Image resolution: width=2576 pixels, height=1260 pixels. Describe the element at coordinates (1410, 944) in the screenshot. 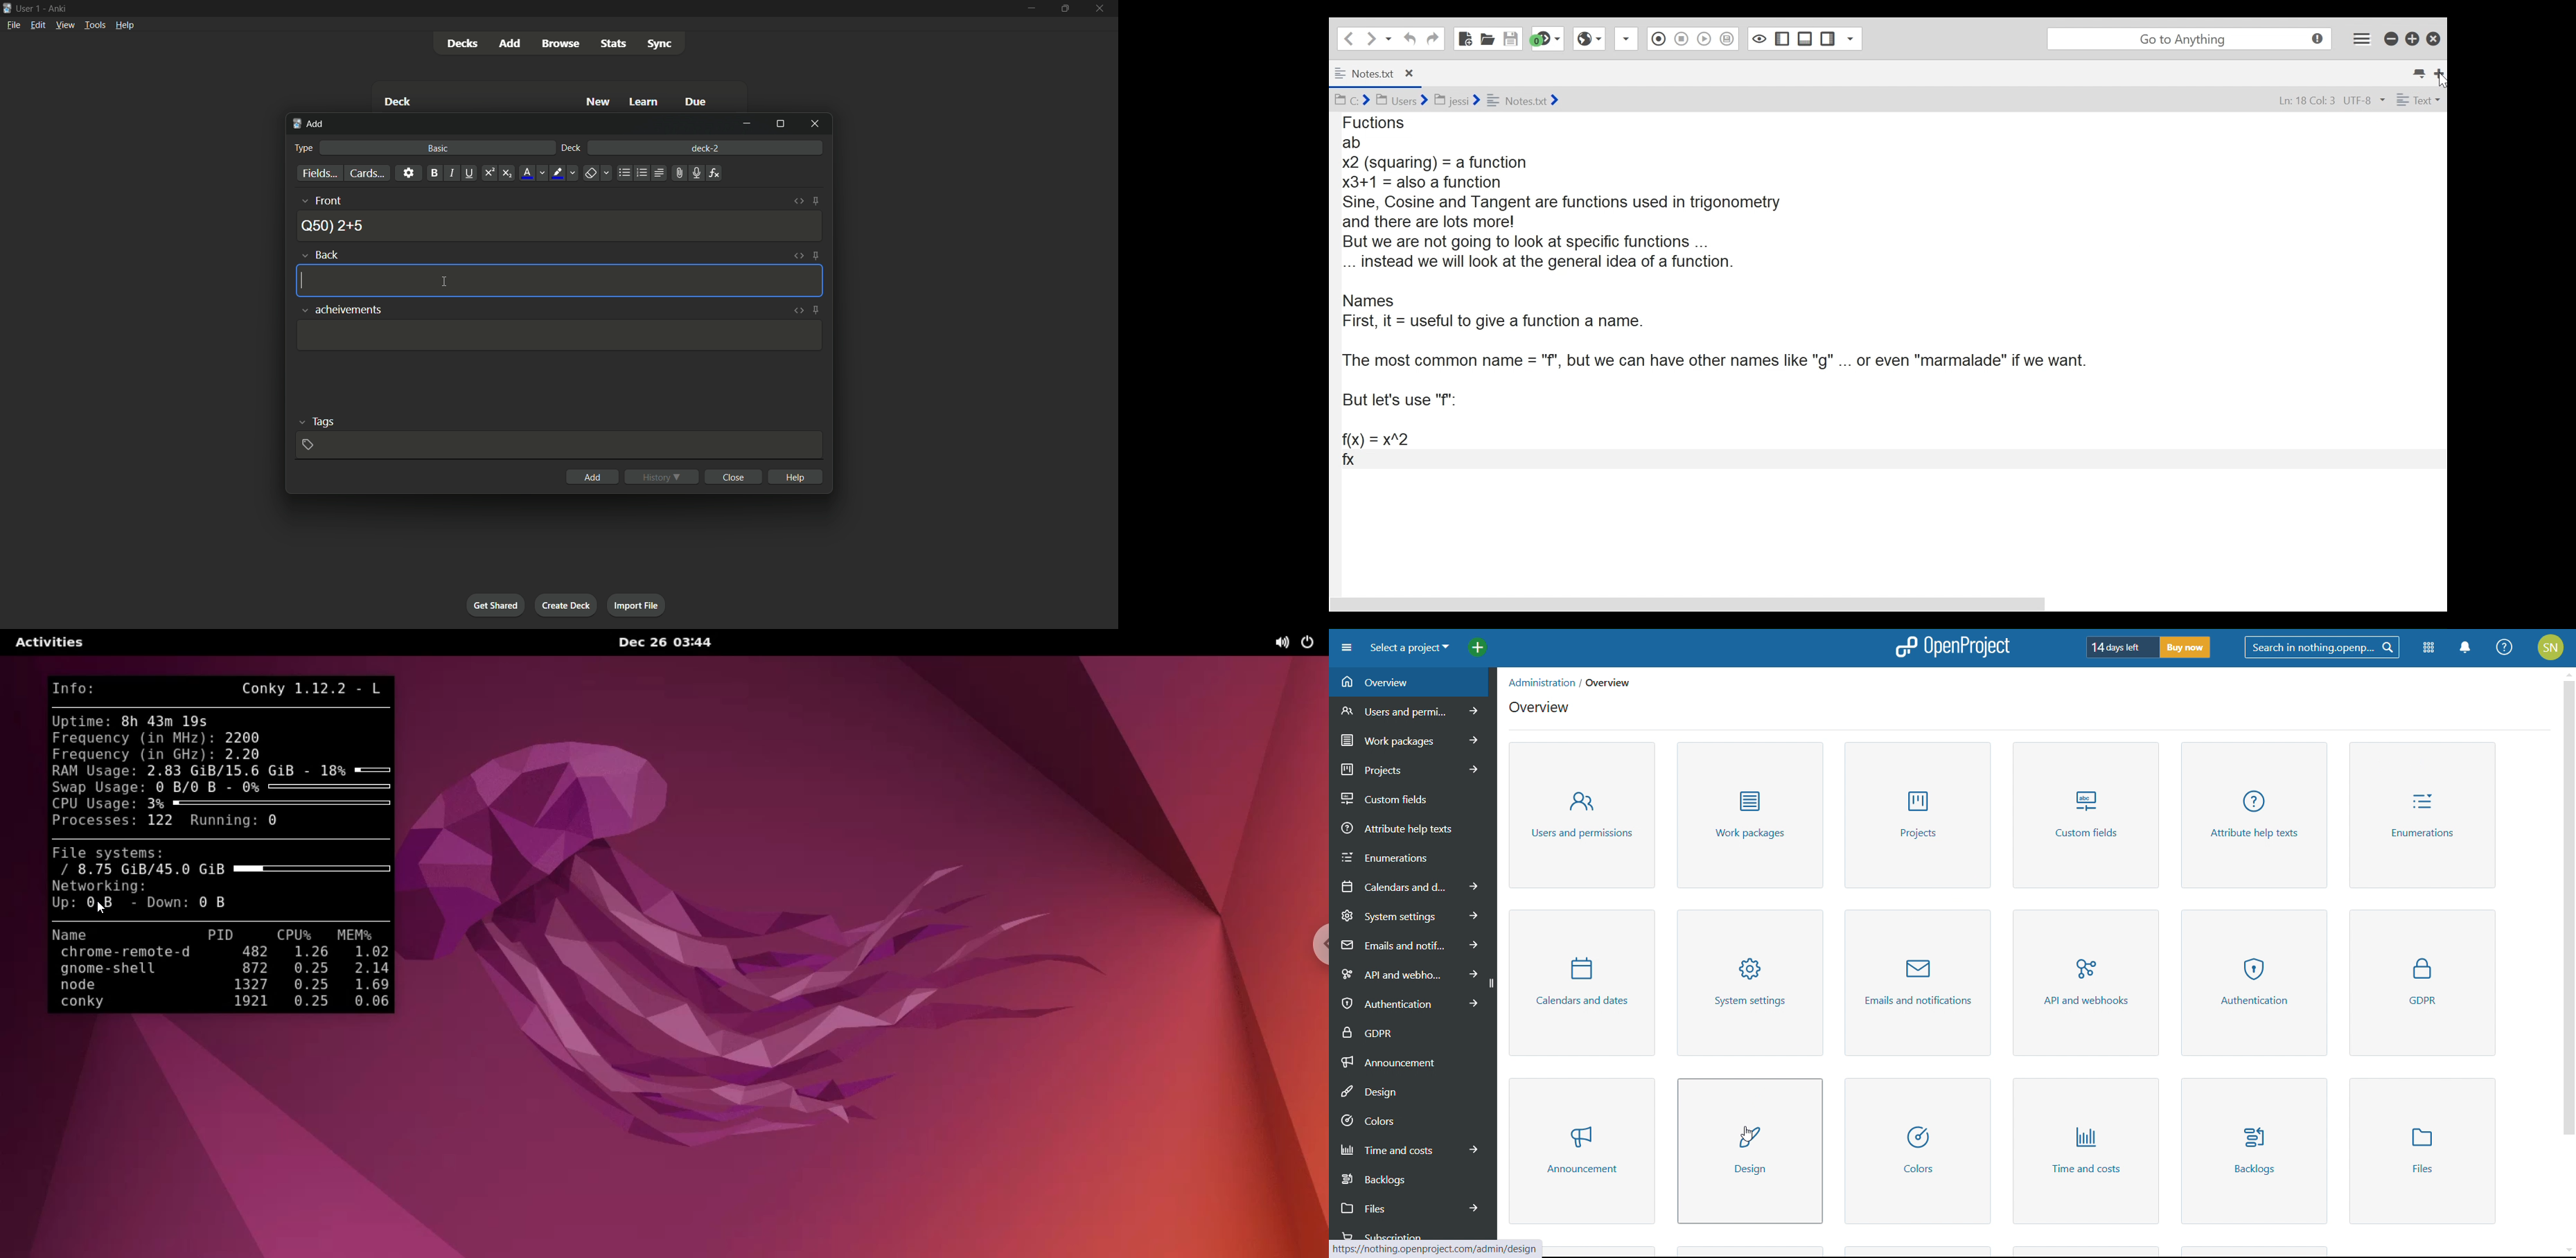

I see `emails and notifications` at that location.